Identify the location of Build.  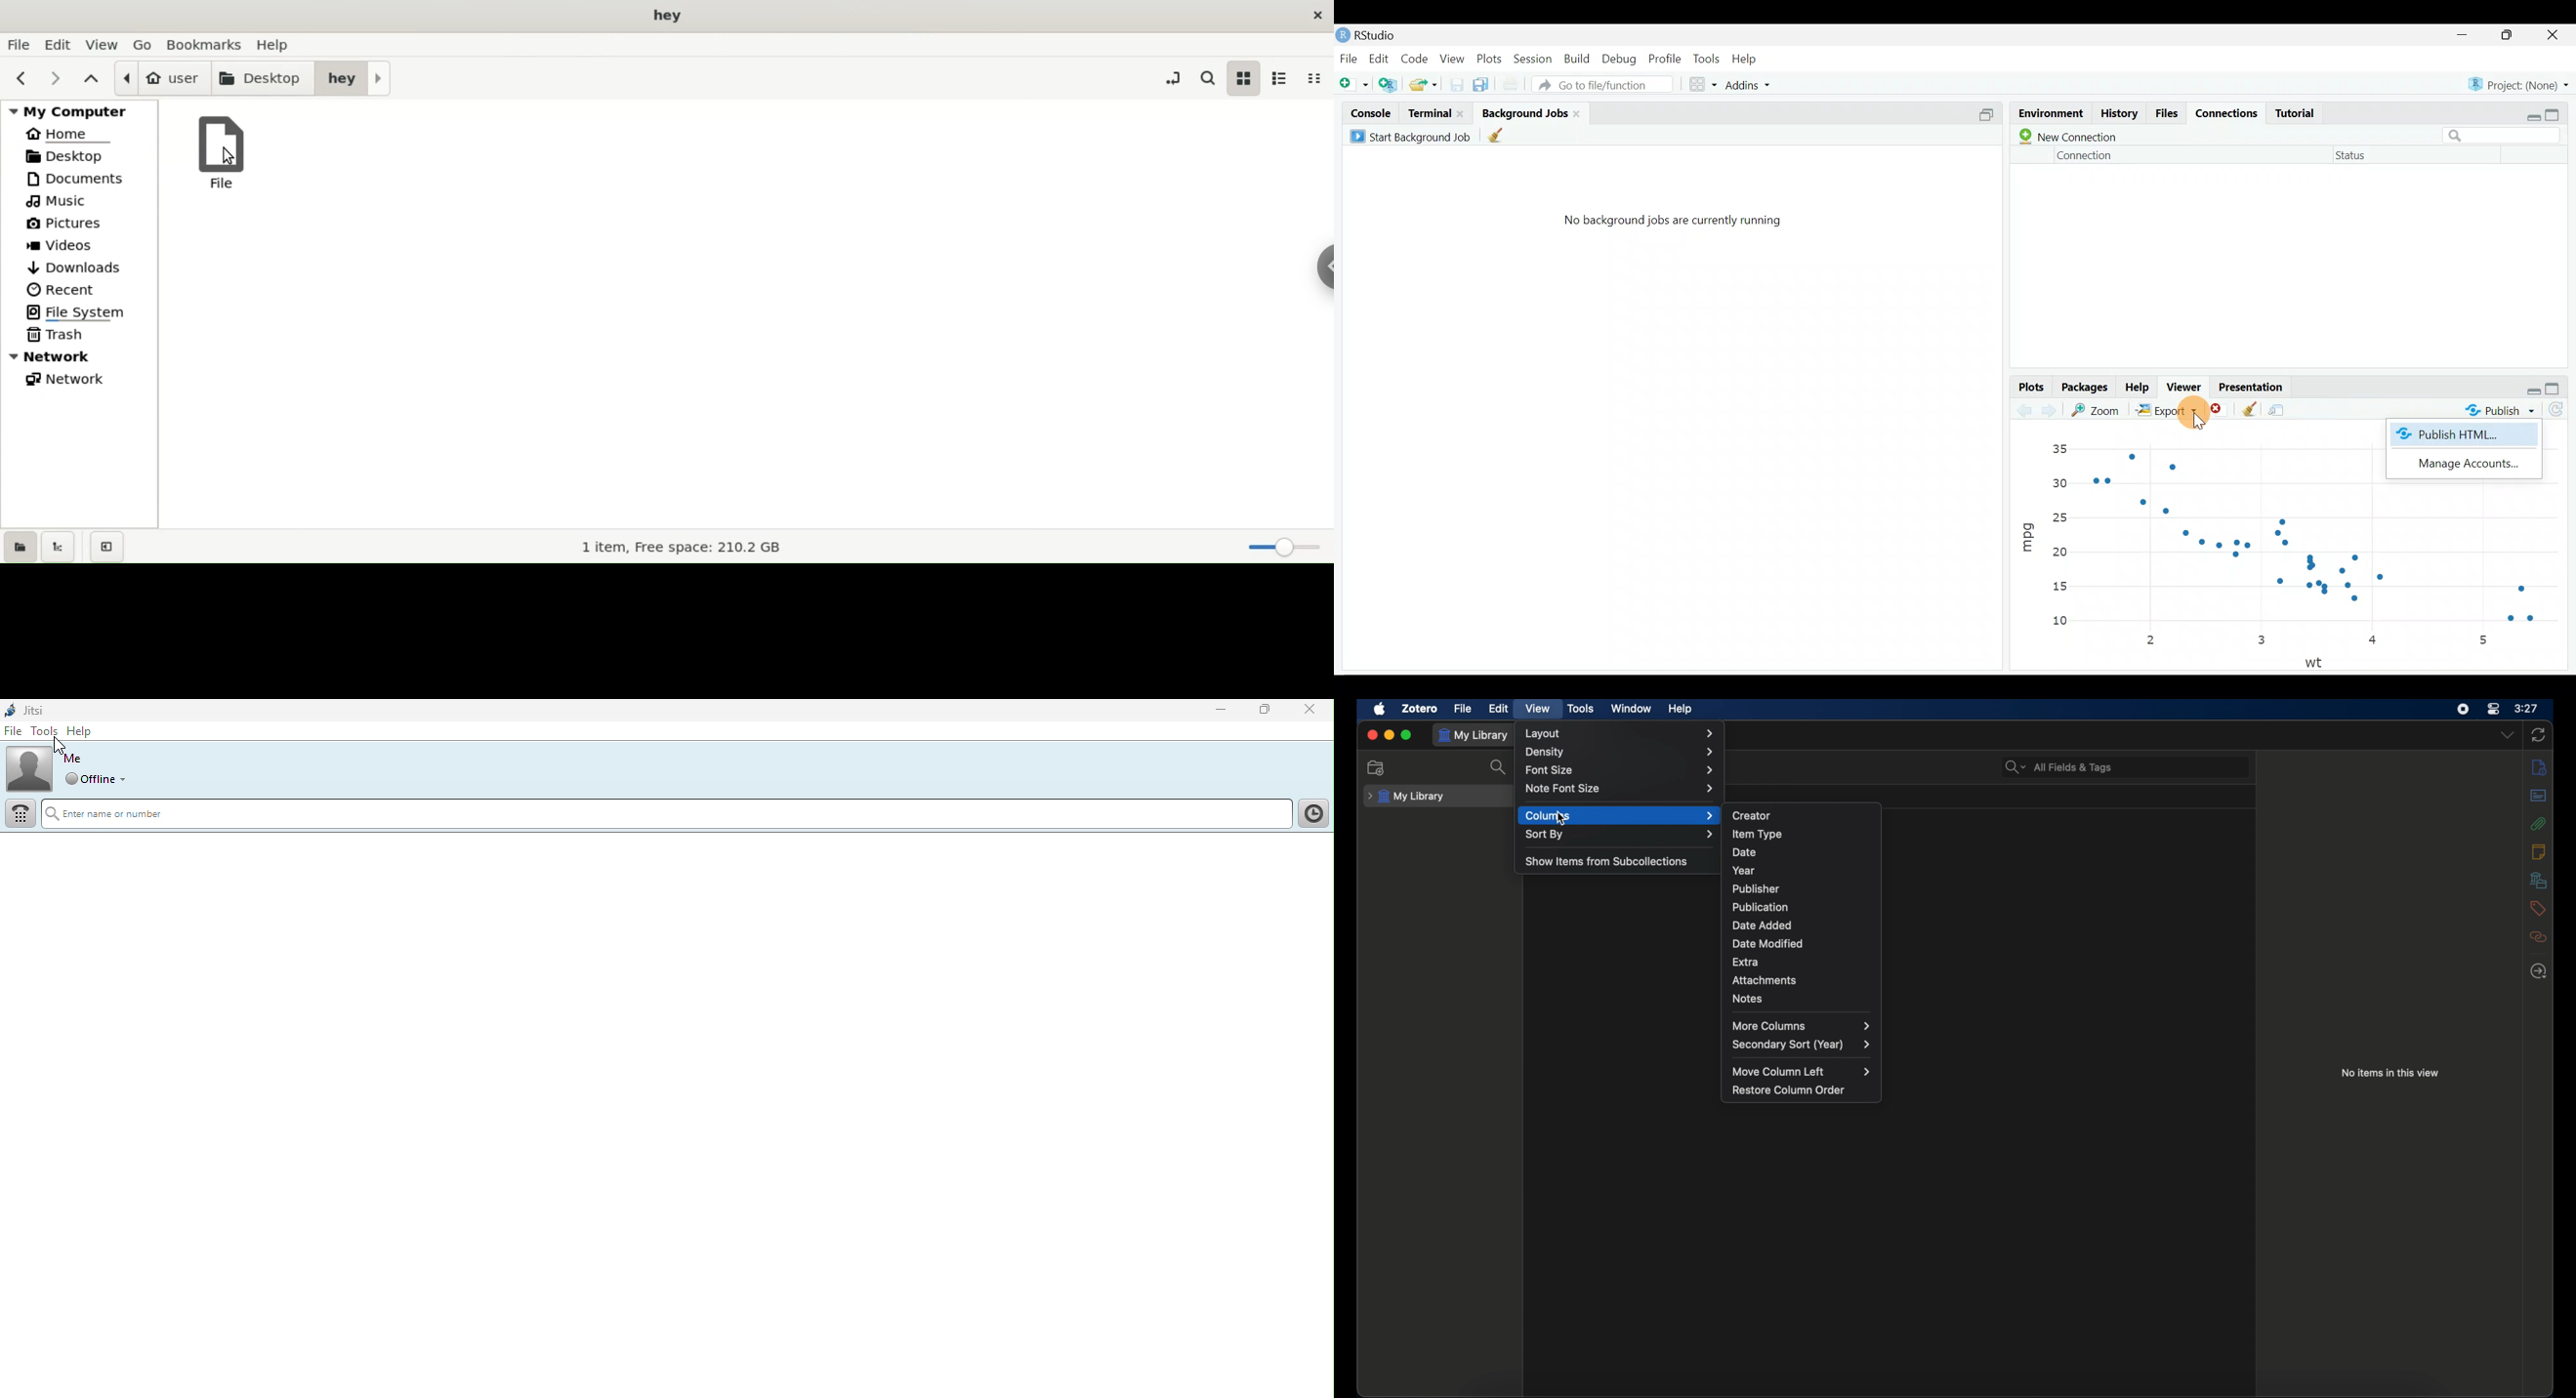
(1578, 59).